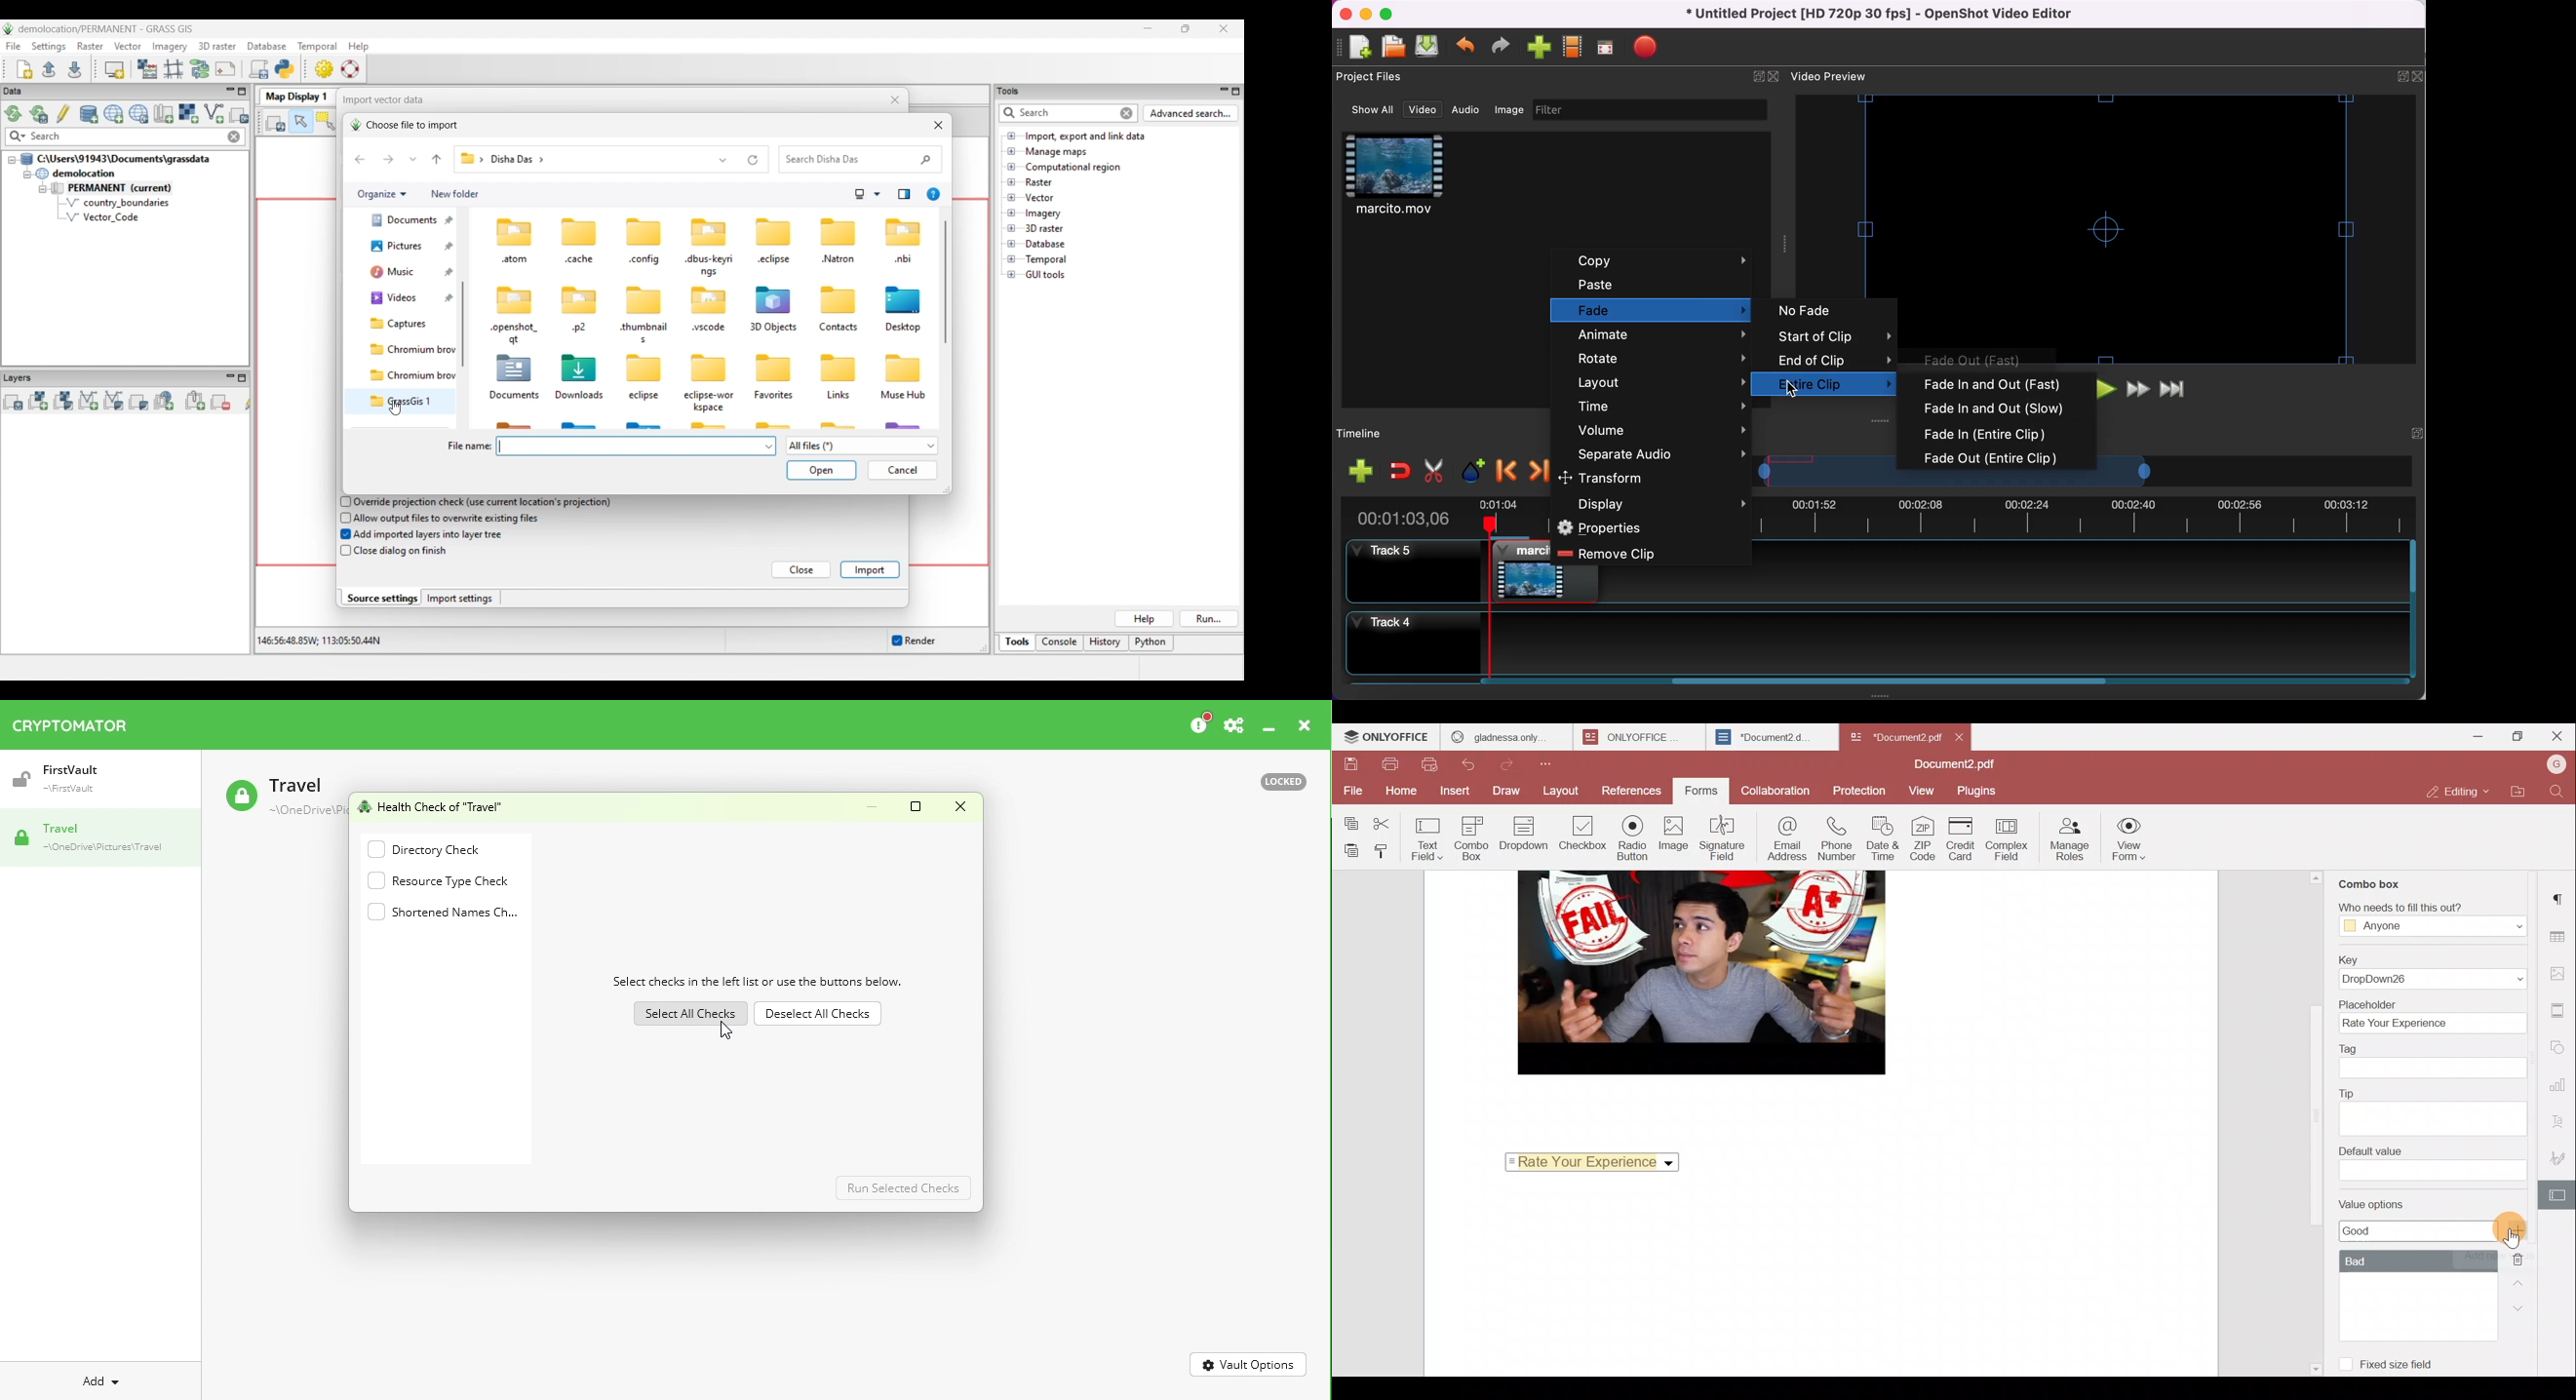 The width and height of the screenshot is (2576, 1400). I want to click on Insert, so click(1451, 791).